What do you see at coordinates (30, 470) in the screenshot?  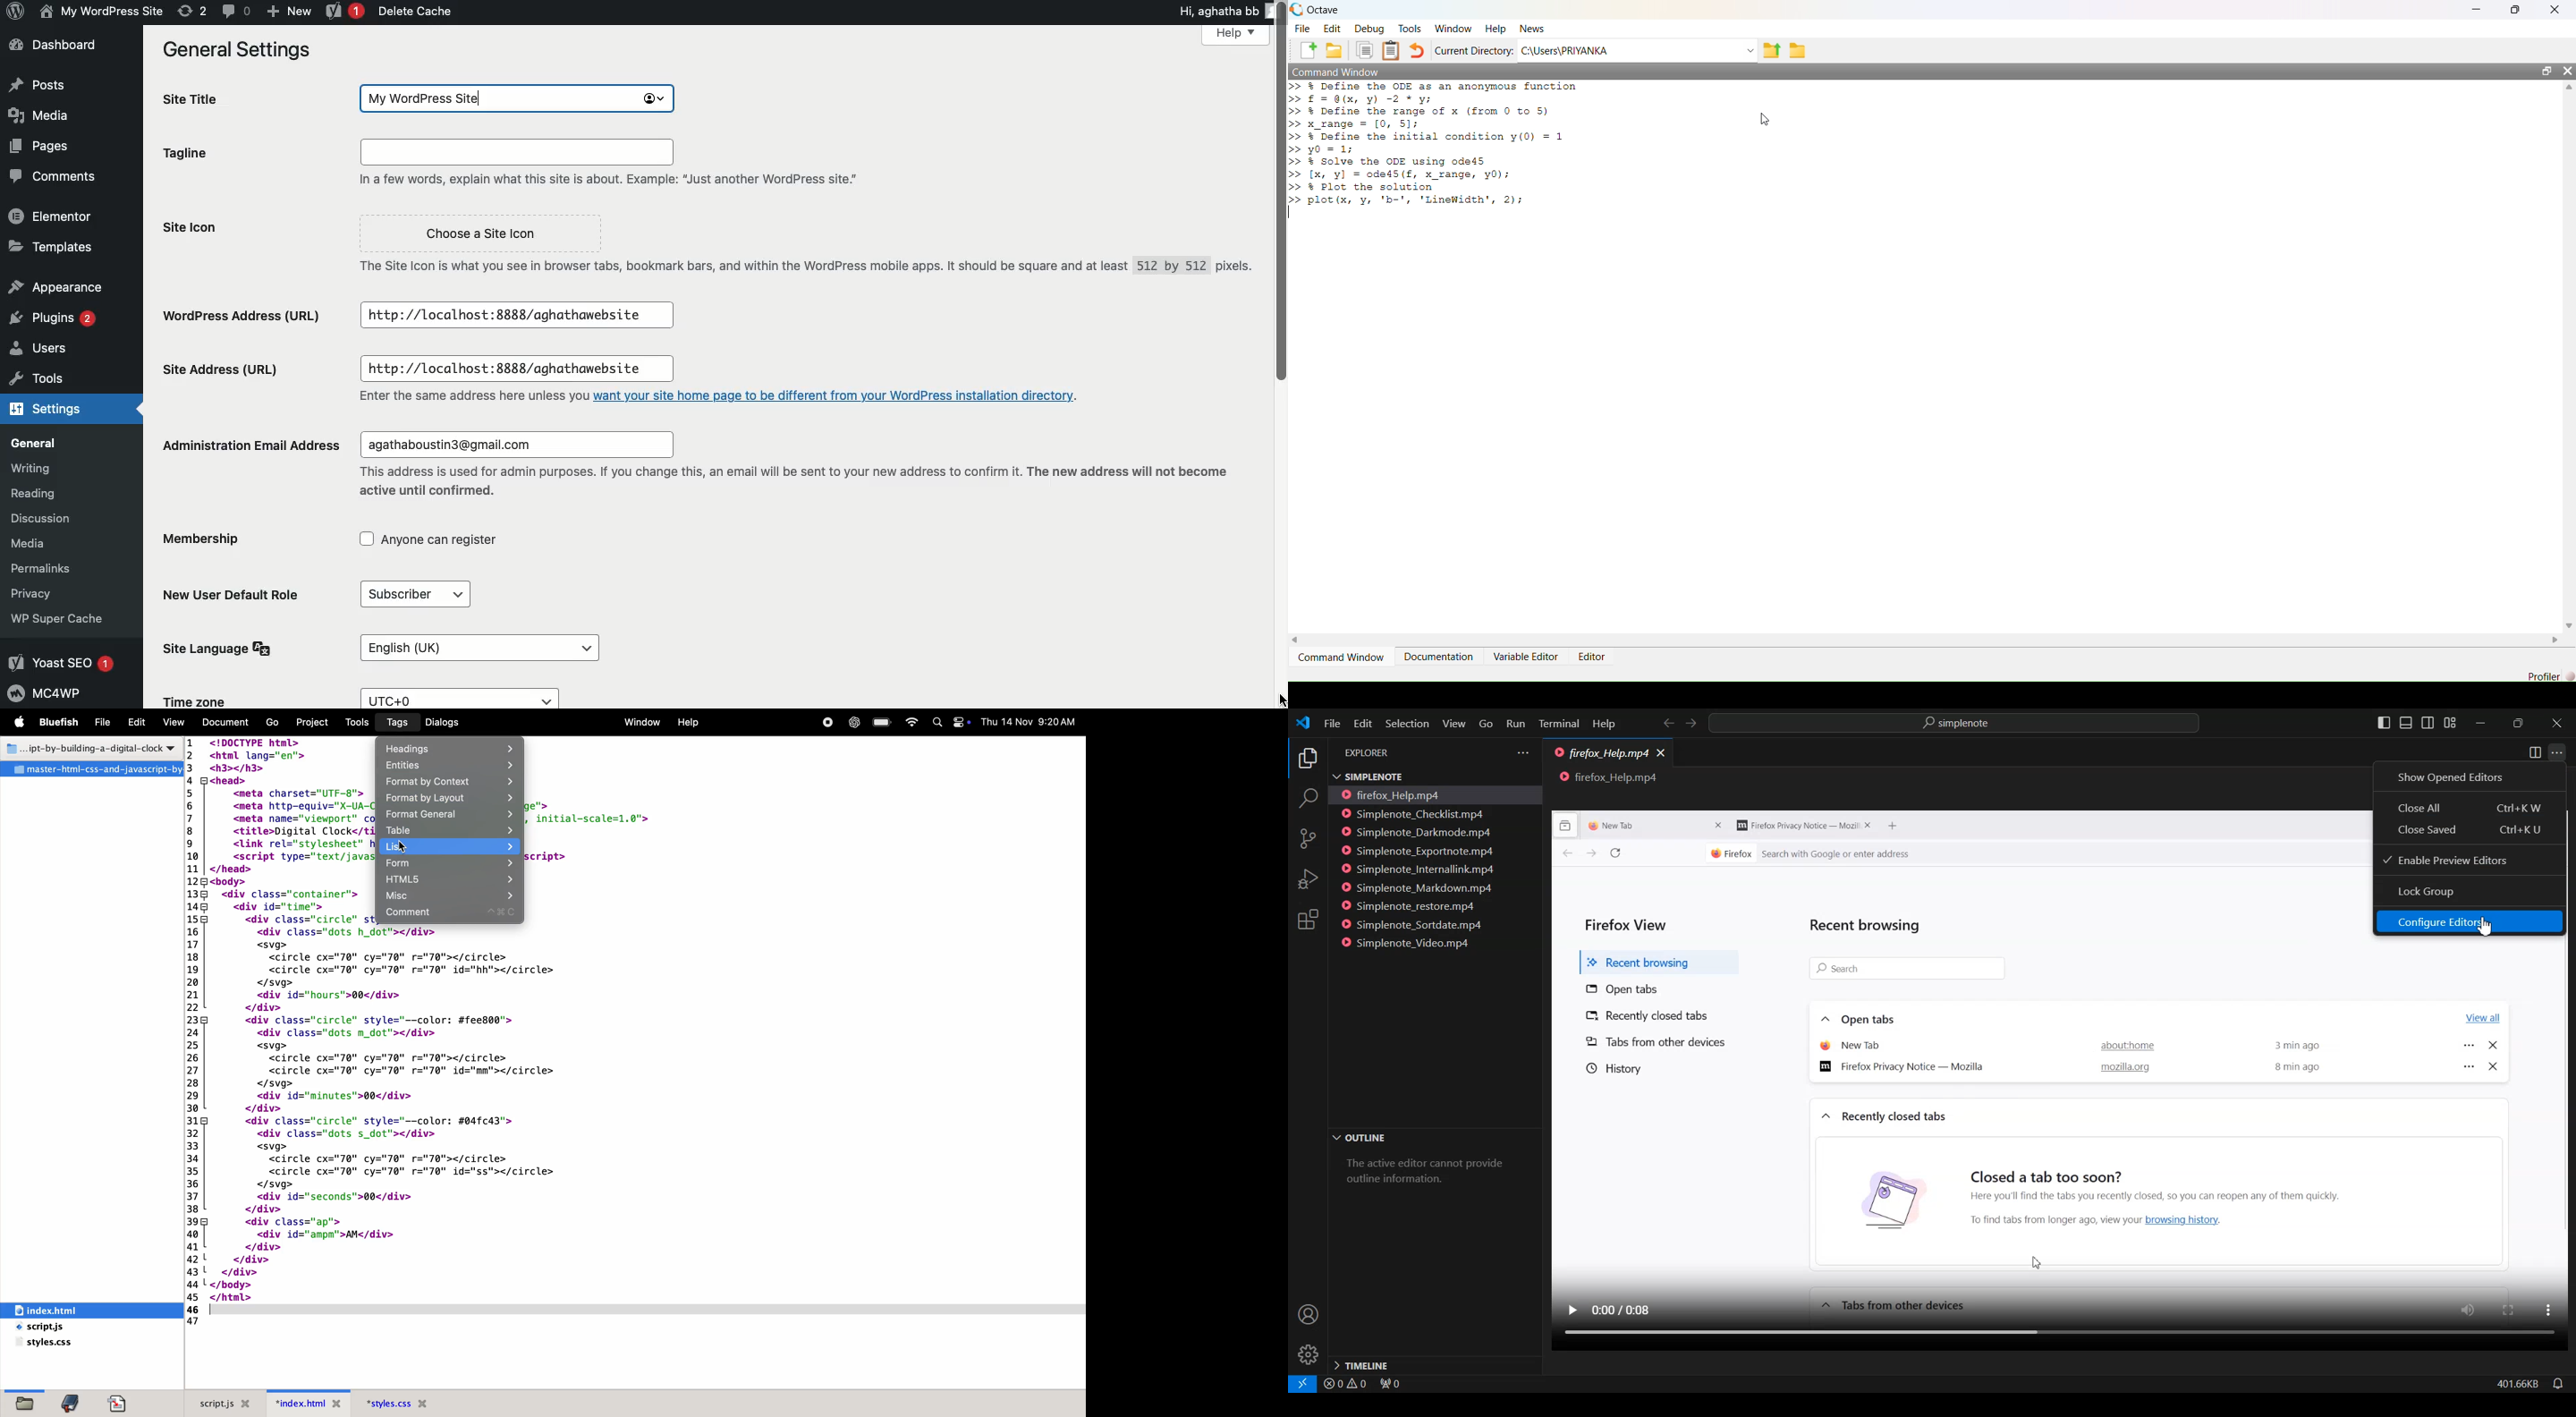 I see `Writing` at bounding box center [30, 470].